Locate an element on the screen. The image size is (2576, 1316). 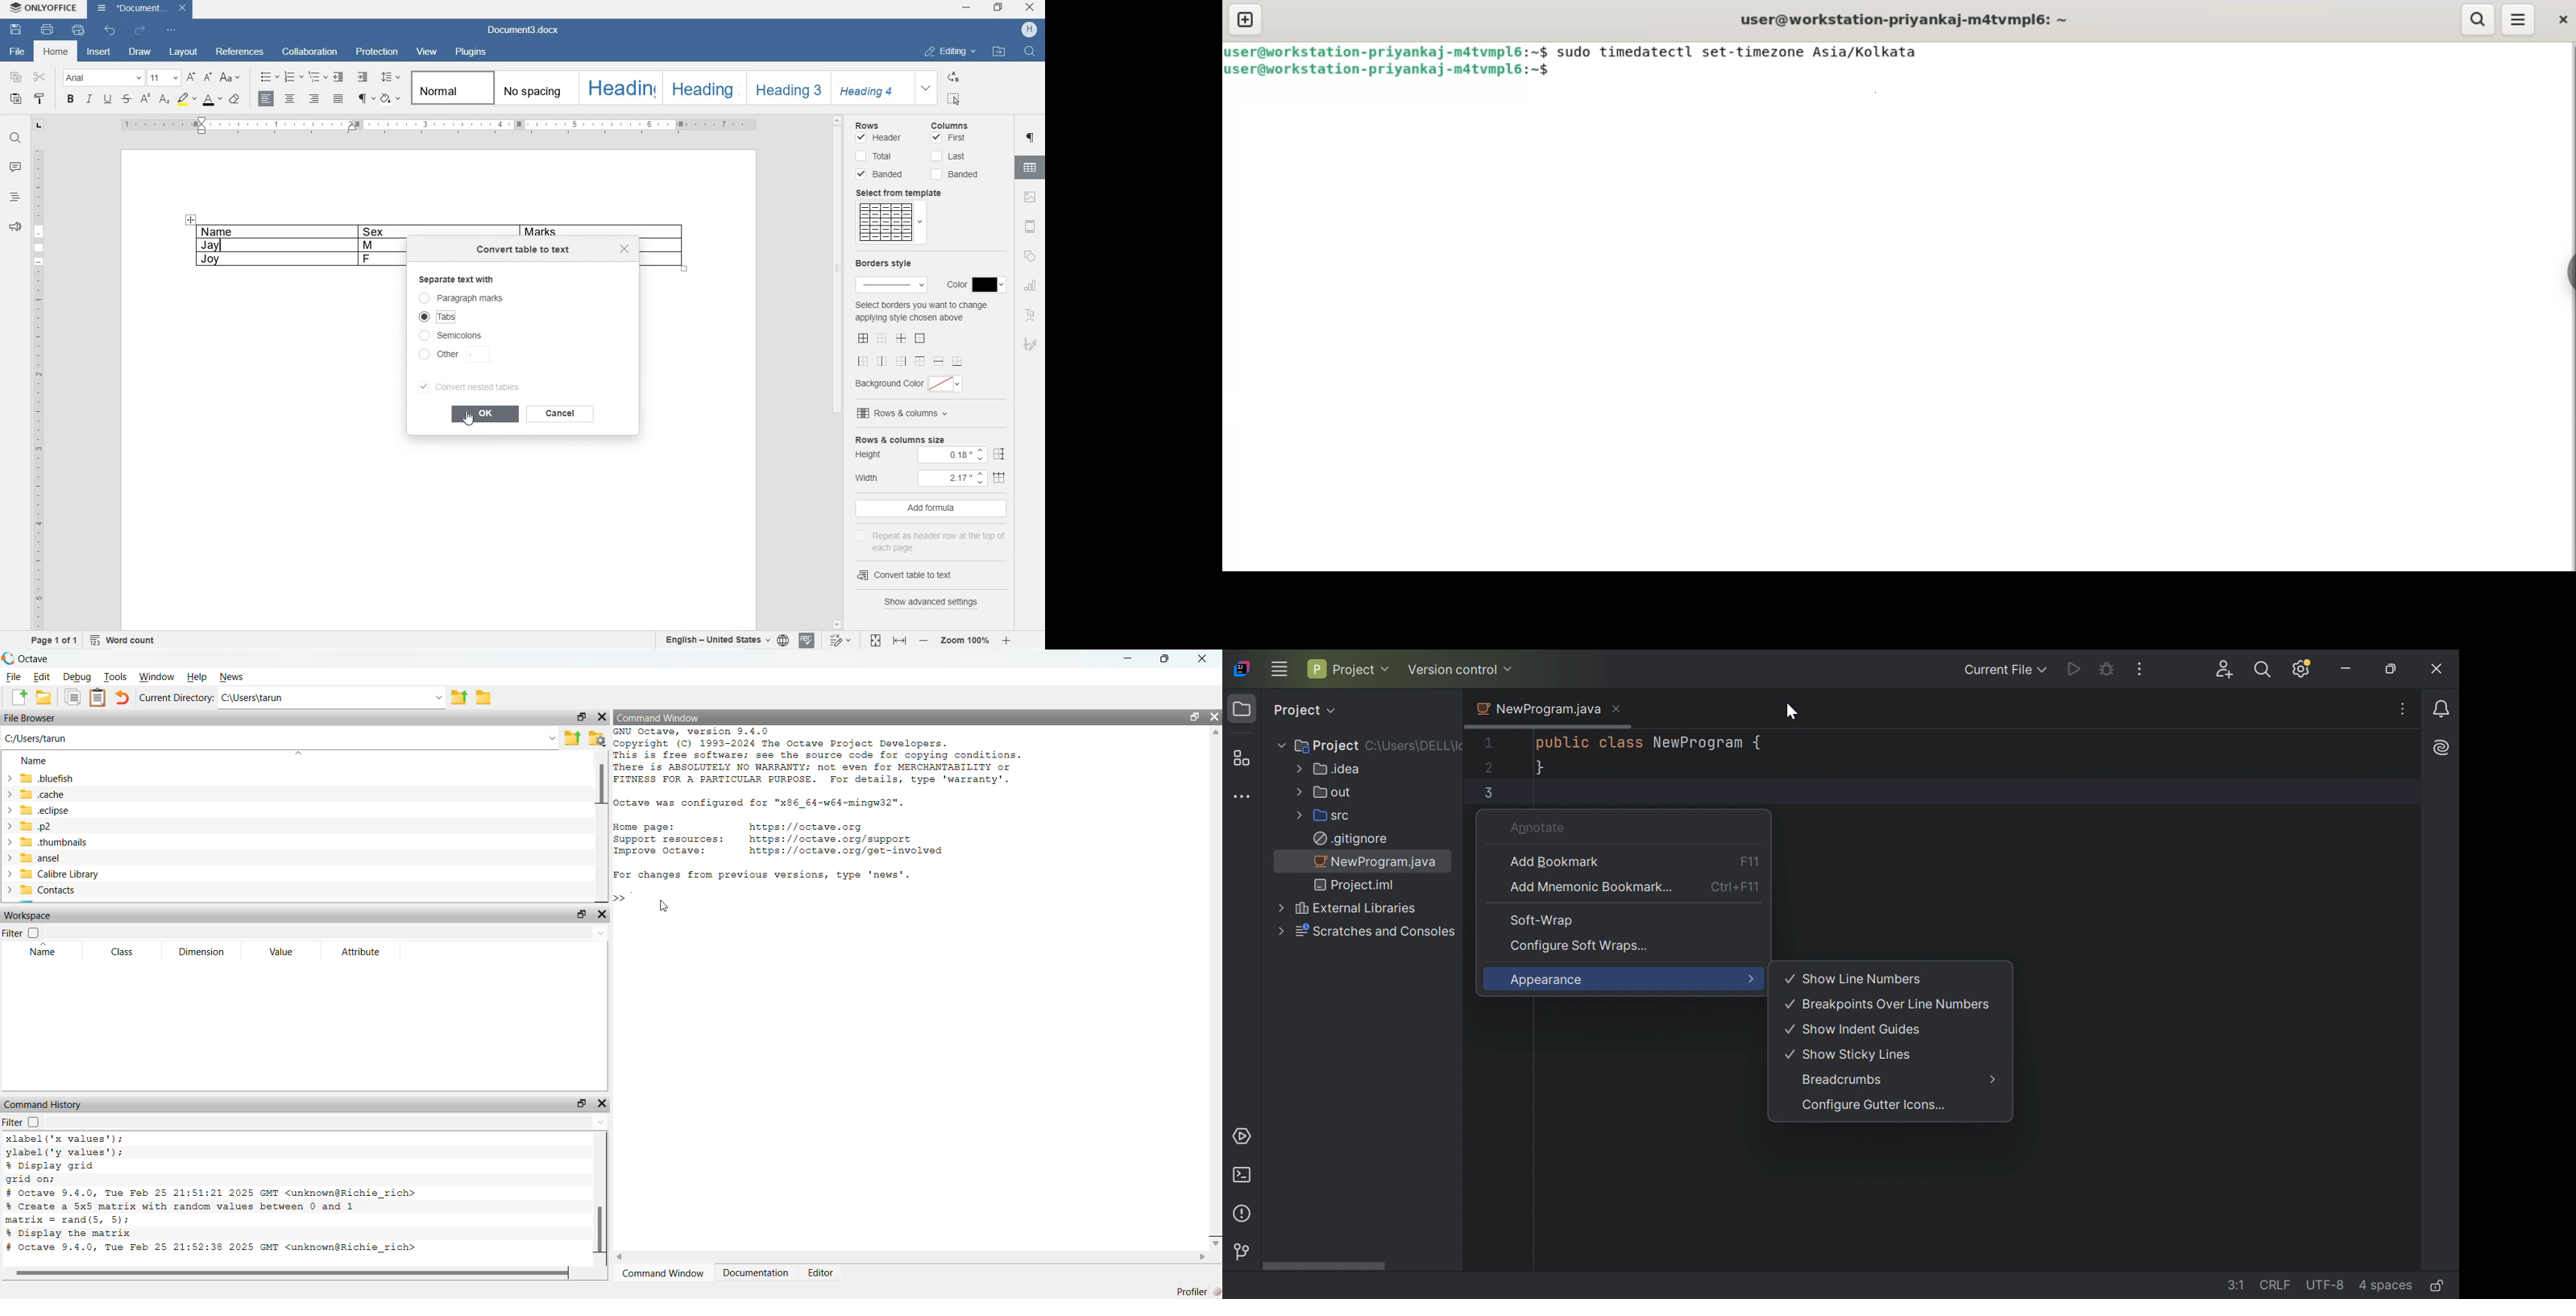
Annotate is located at coordinates (1540, 827).